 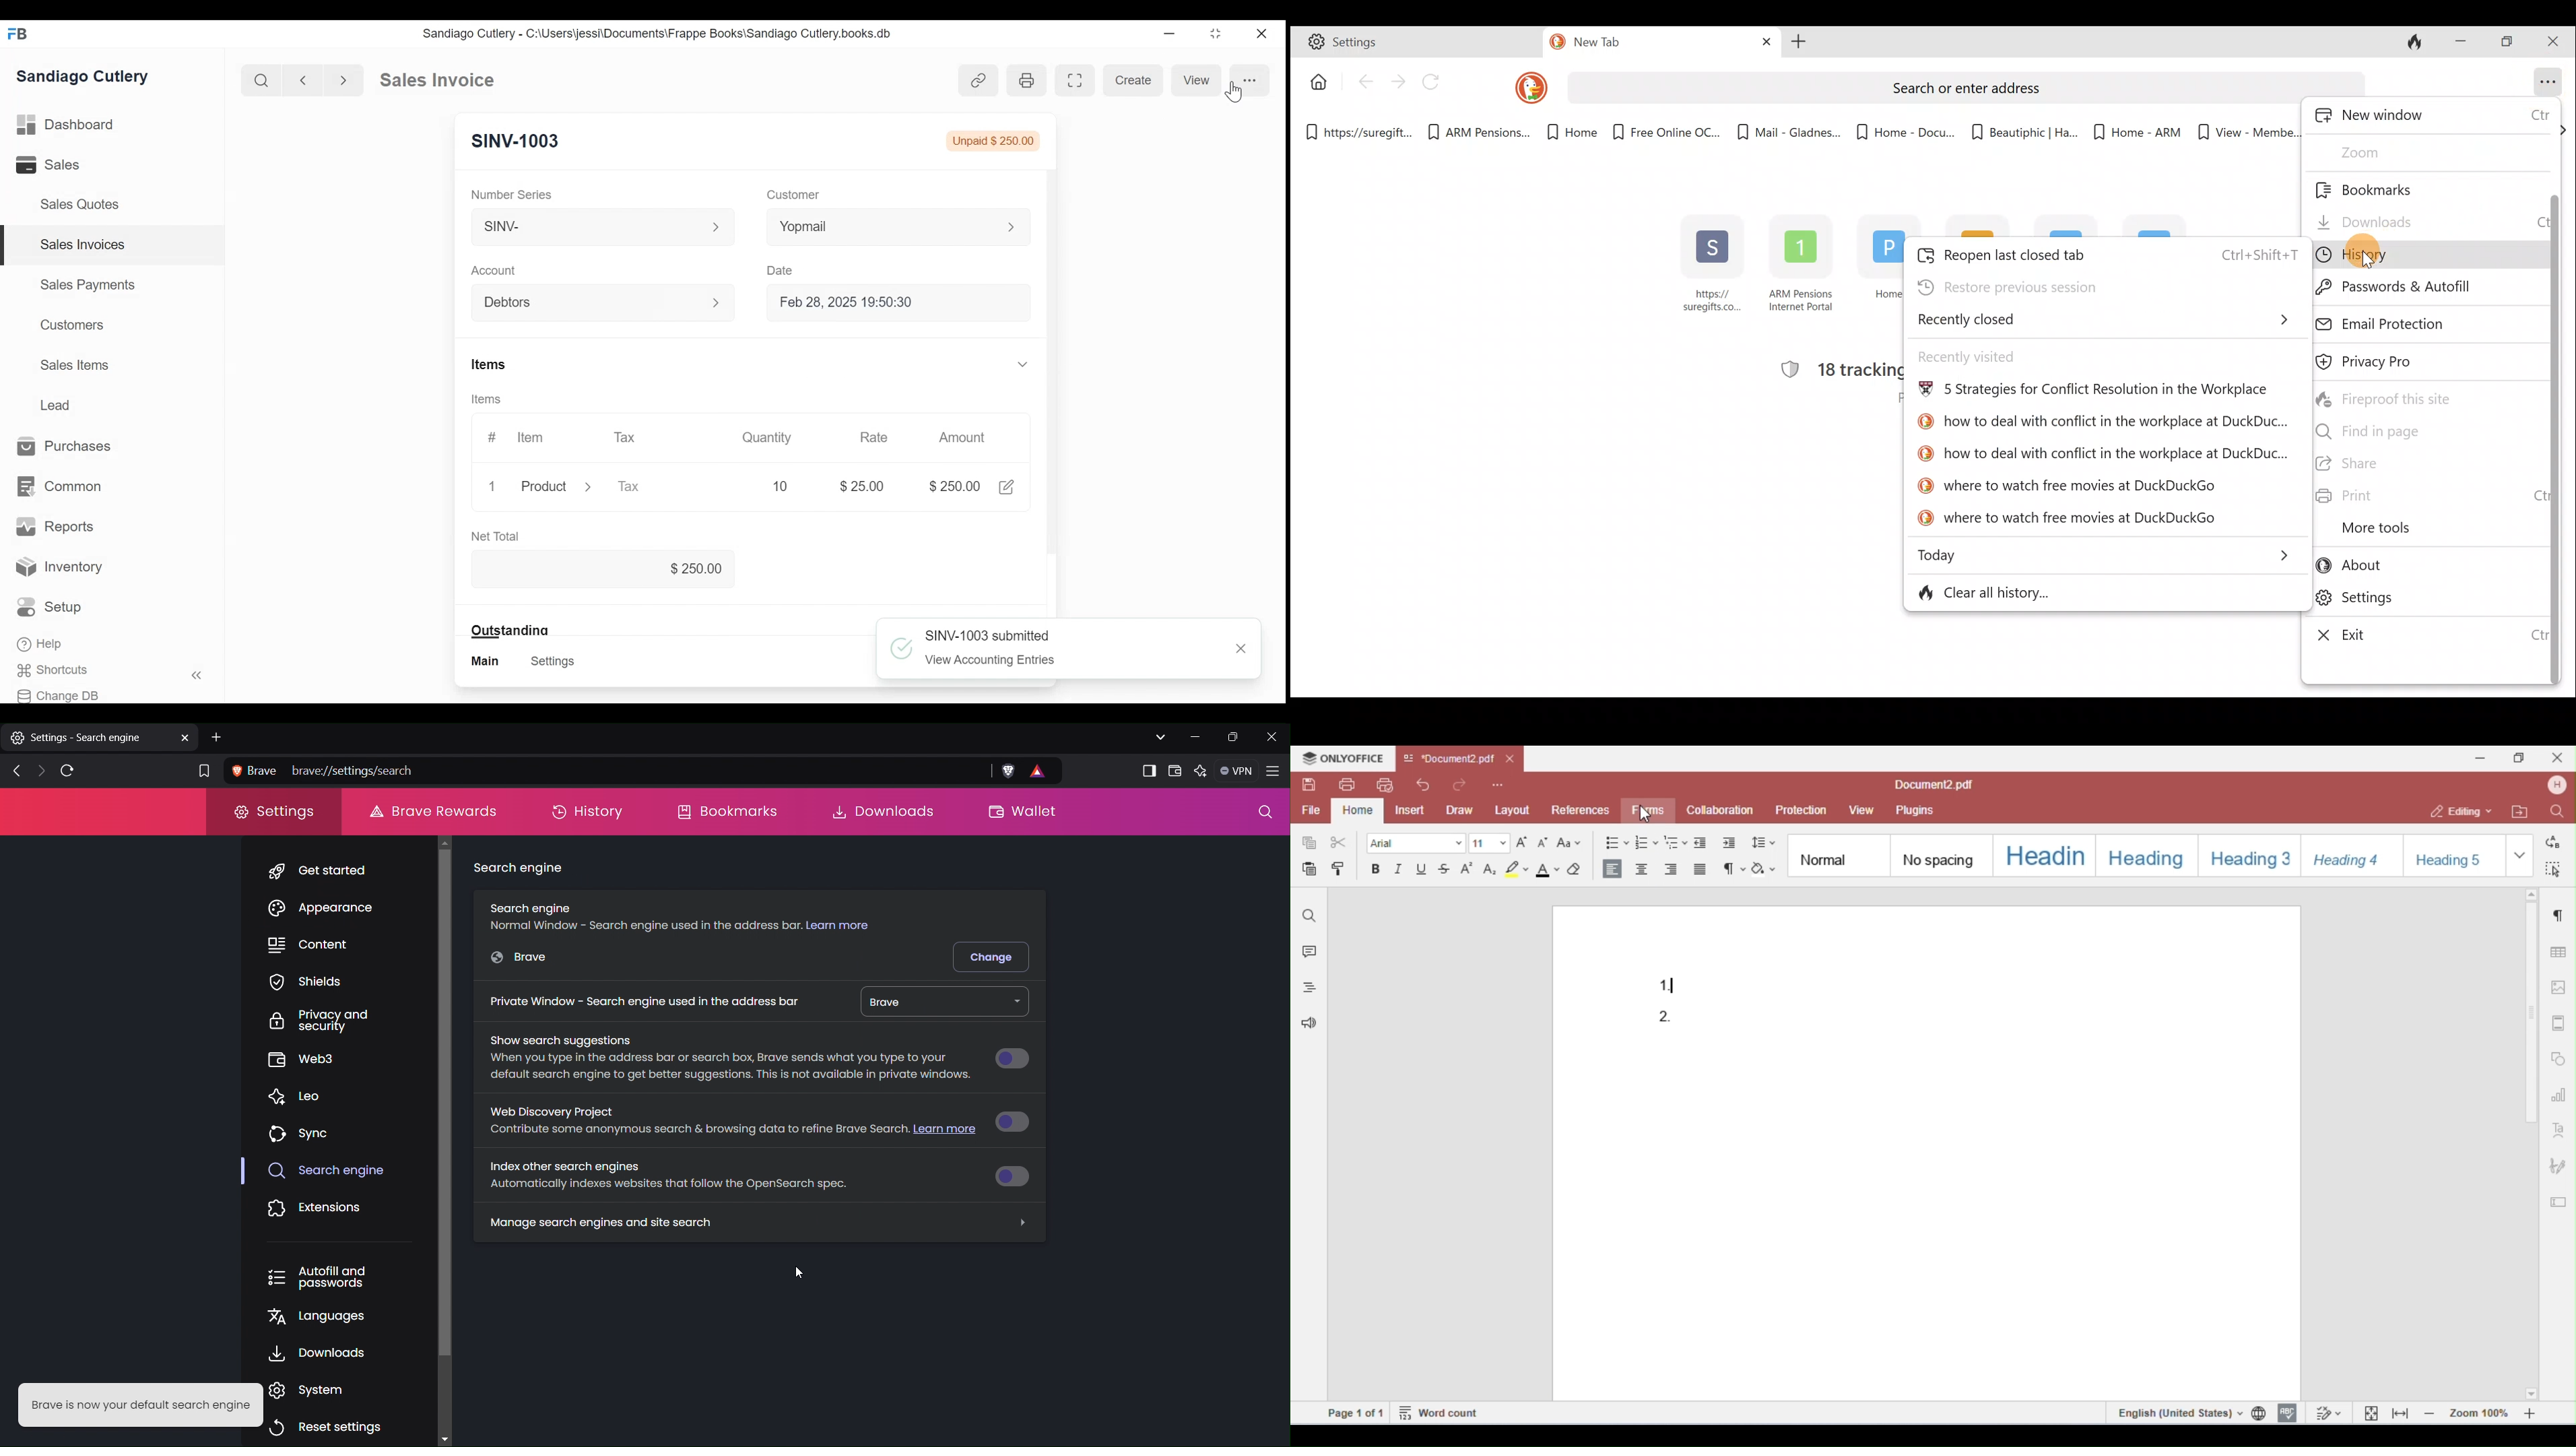 What do you see at coordinates (71, 447) in the screenshot?
I see `Purchases` at bounding box center [71, 447].